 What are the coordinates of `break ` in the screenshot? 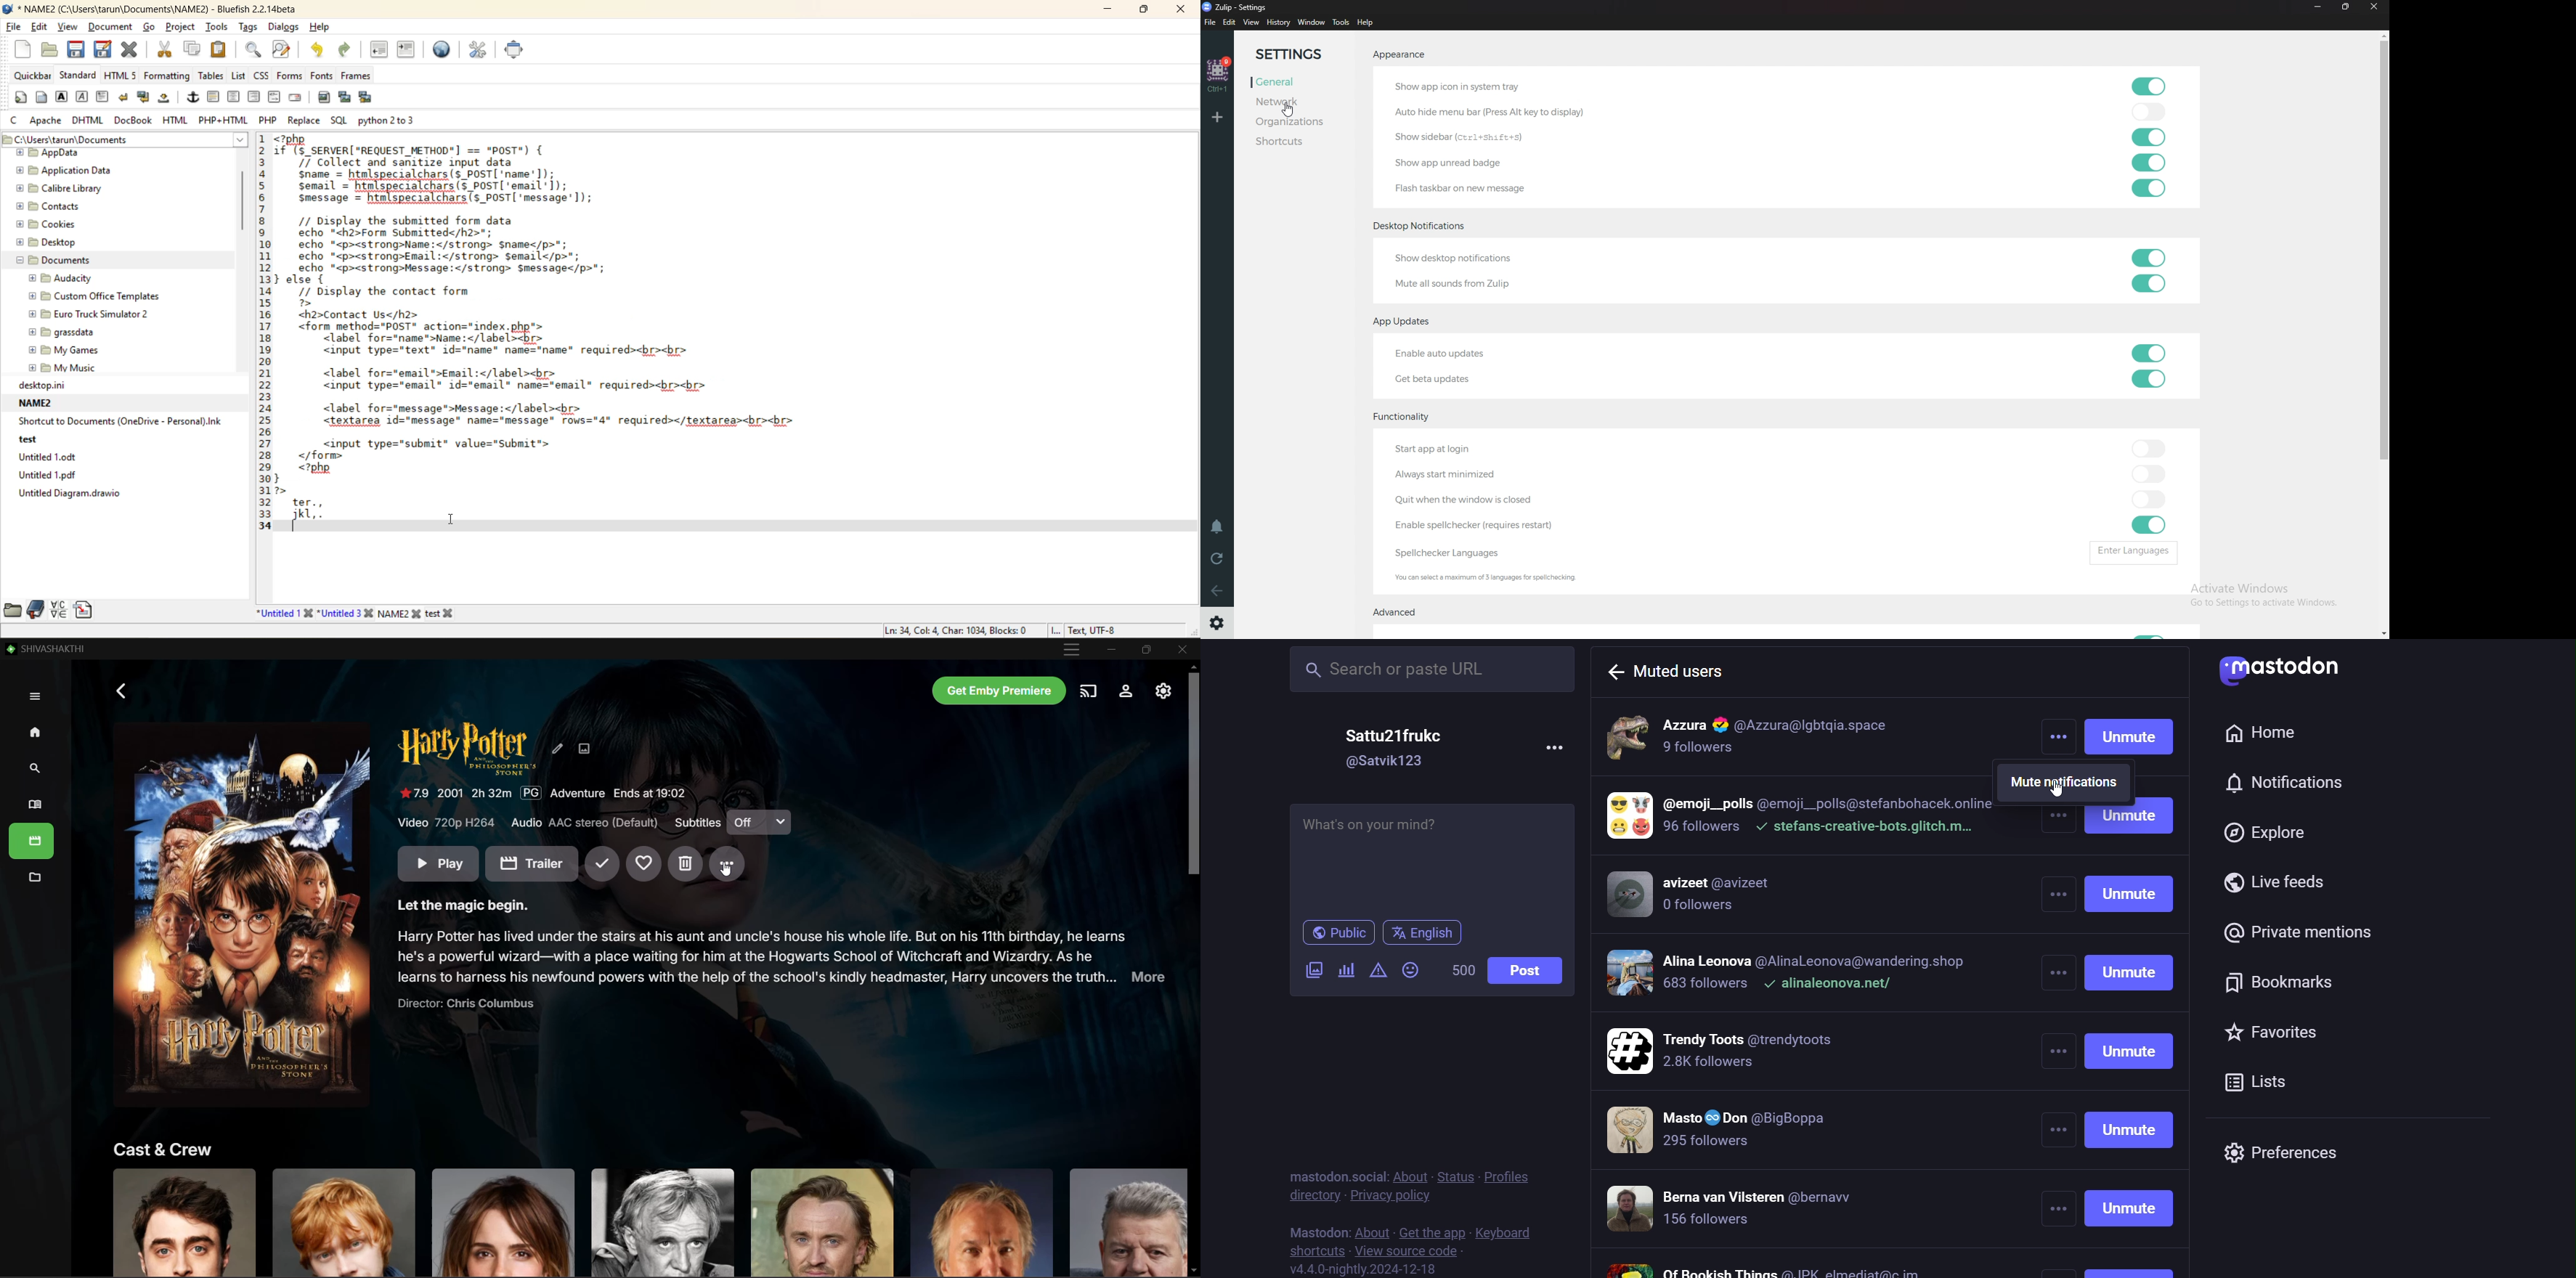 It's located at (123, 98).